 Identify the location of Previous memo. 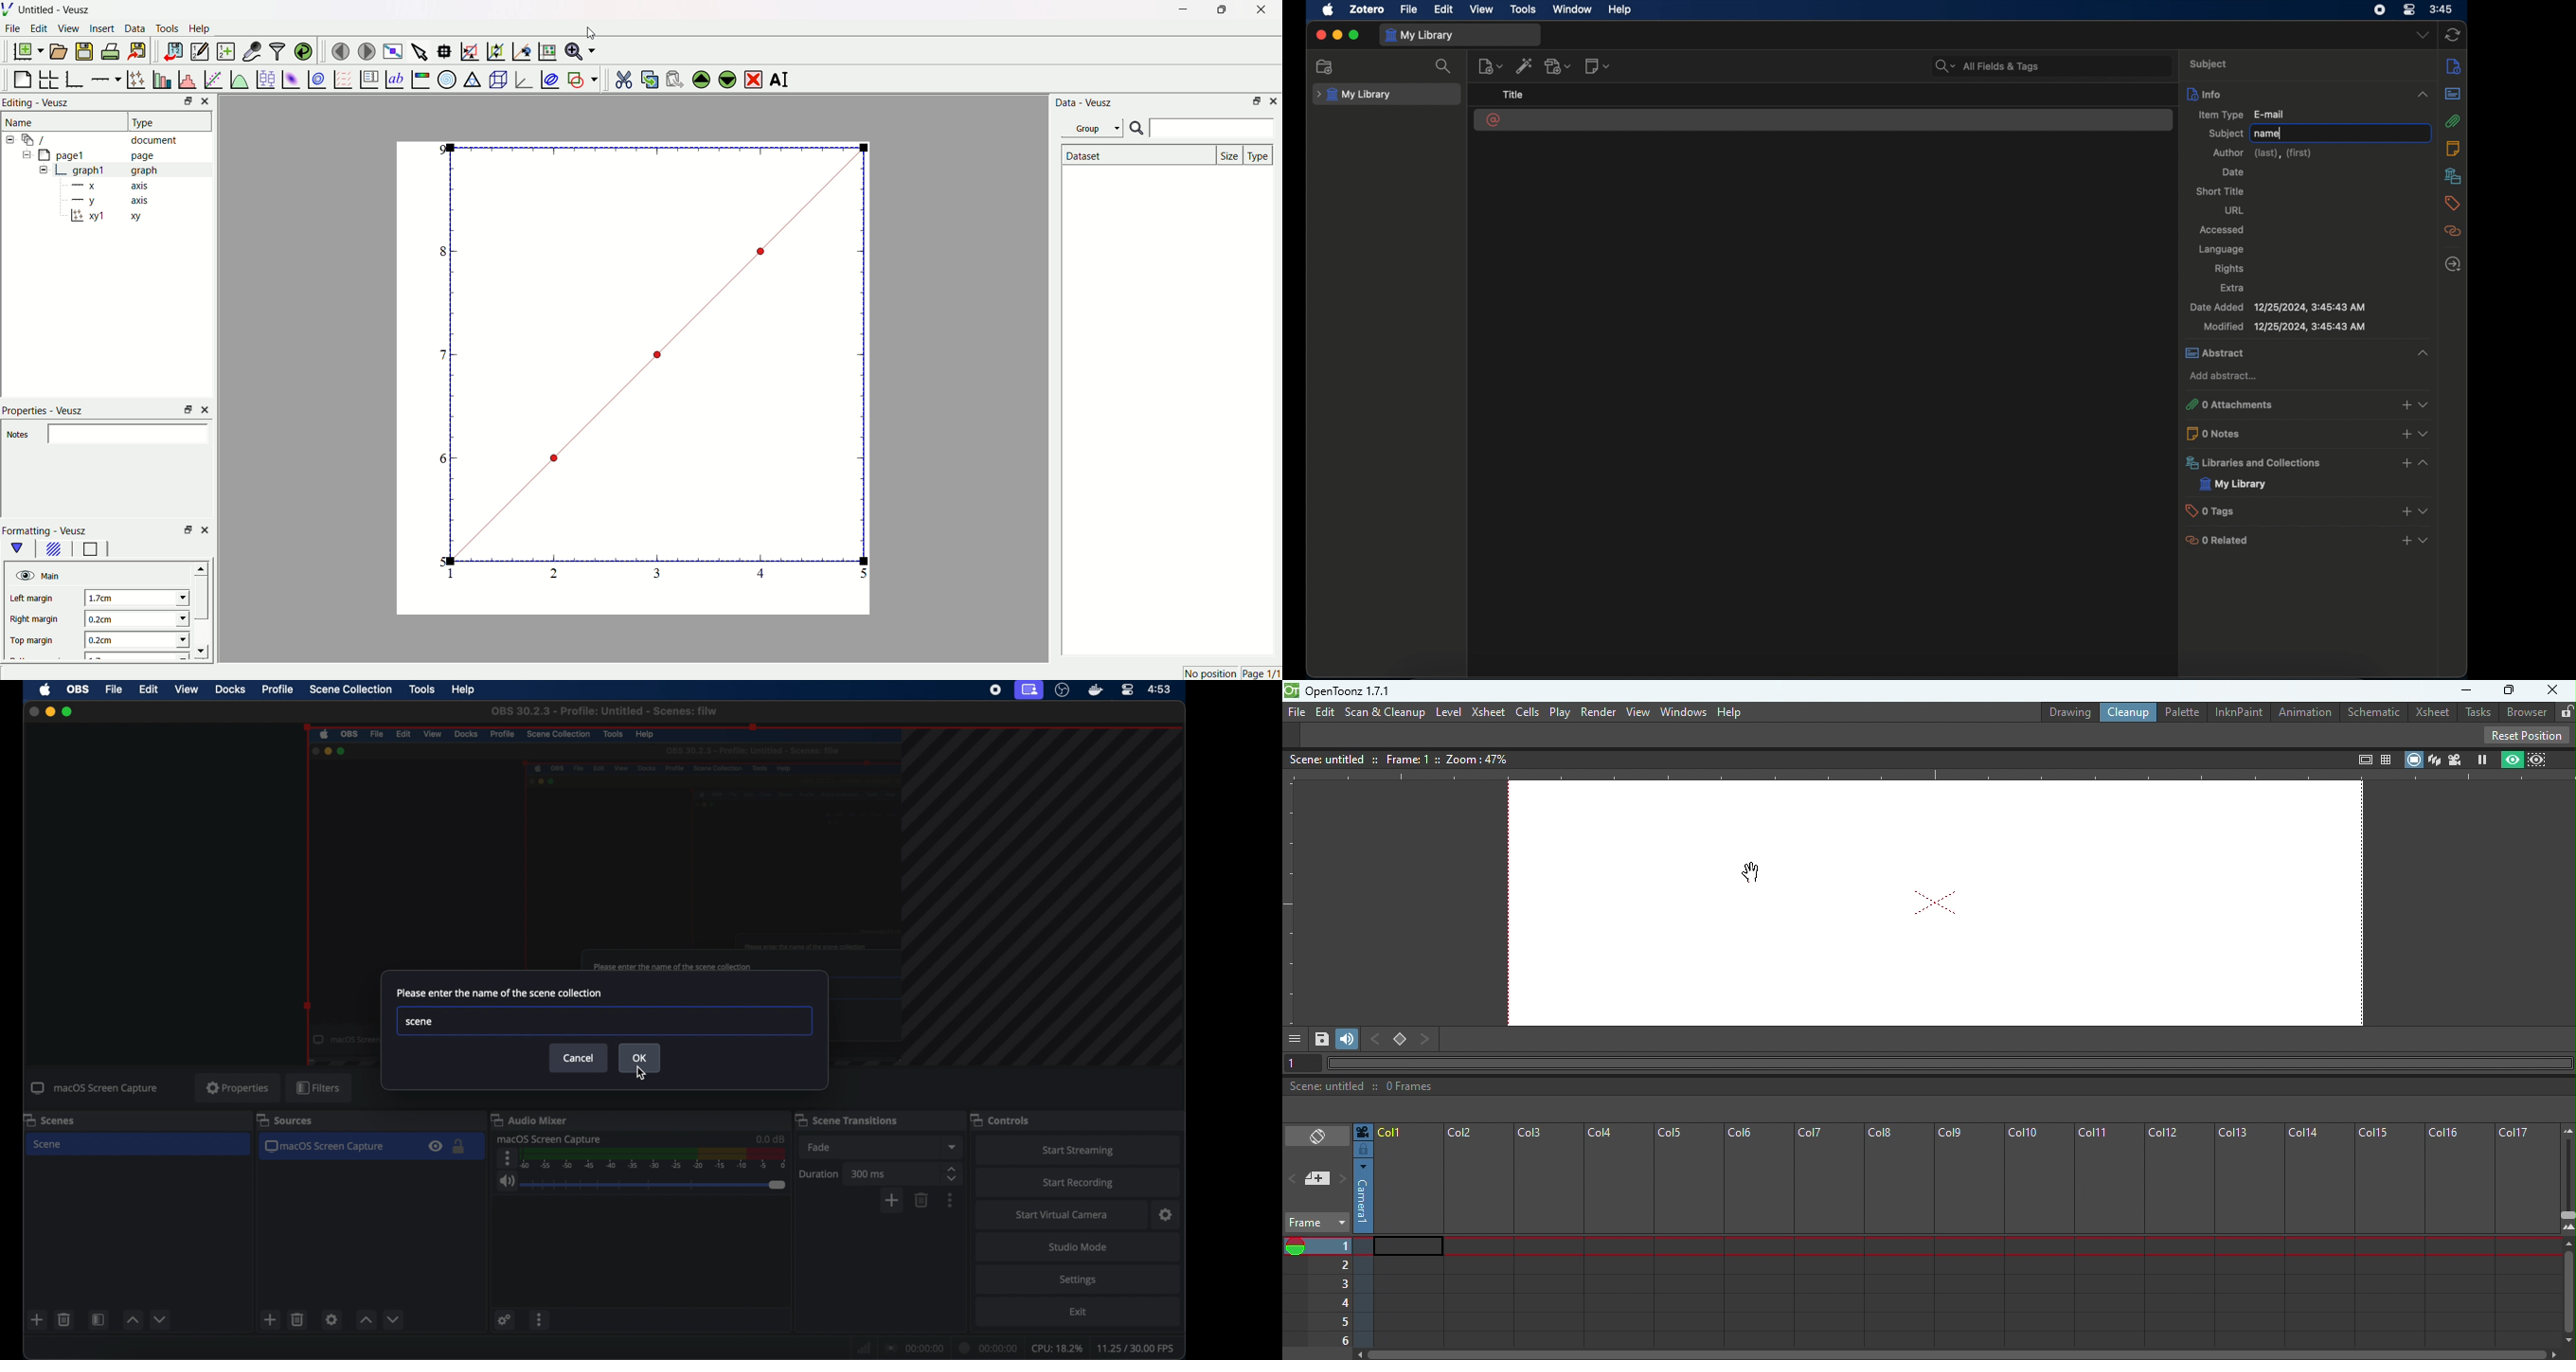
(1294, 1172).